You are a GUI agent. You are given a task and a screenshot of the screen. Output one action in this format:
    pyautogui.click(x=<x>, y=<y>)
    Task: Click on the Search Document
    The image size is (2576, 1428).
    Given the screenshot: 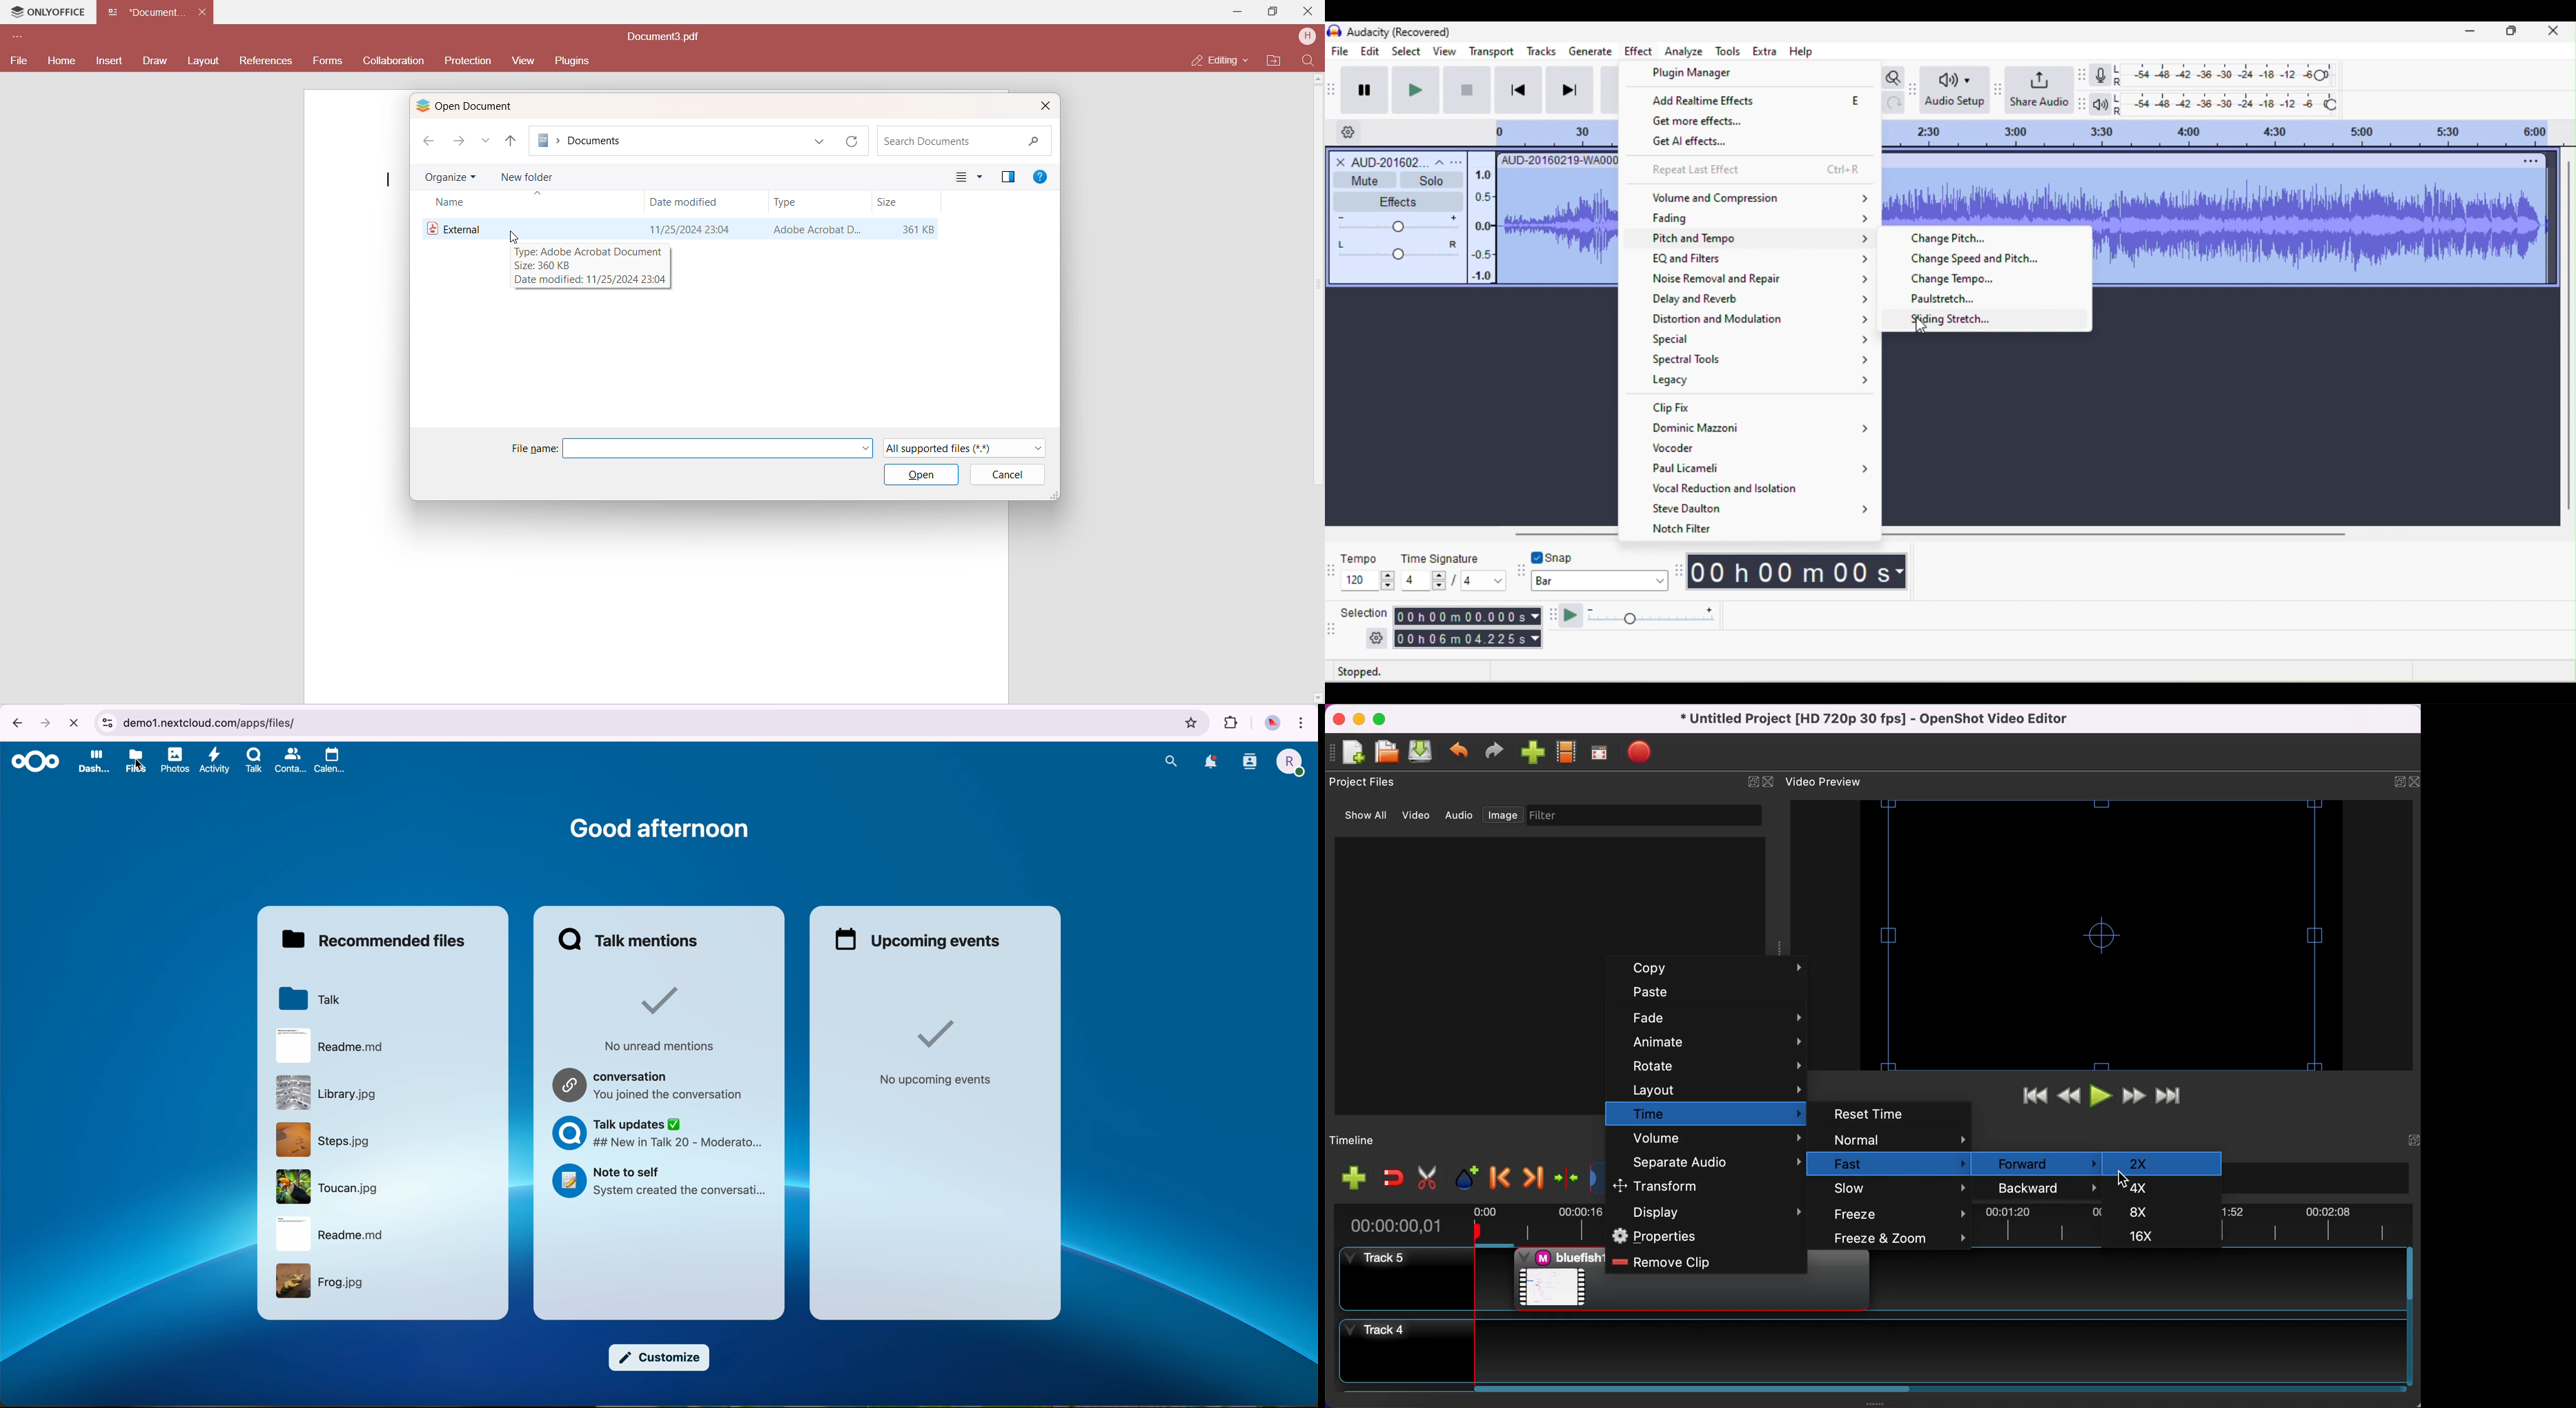 What is the action you would take?
    pyautogui.click(x=961, y=141)
    